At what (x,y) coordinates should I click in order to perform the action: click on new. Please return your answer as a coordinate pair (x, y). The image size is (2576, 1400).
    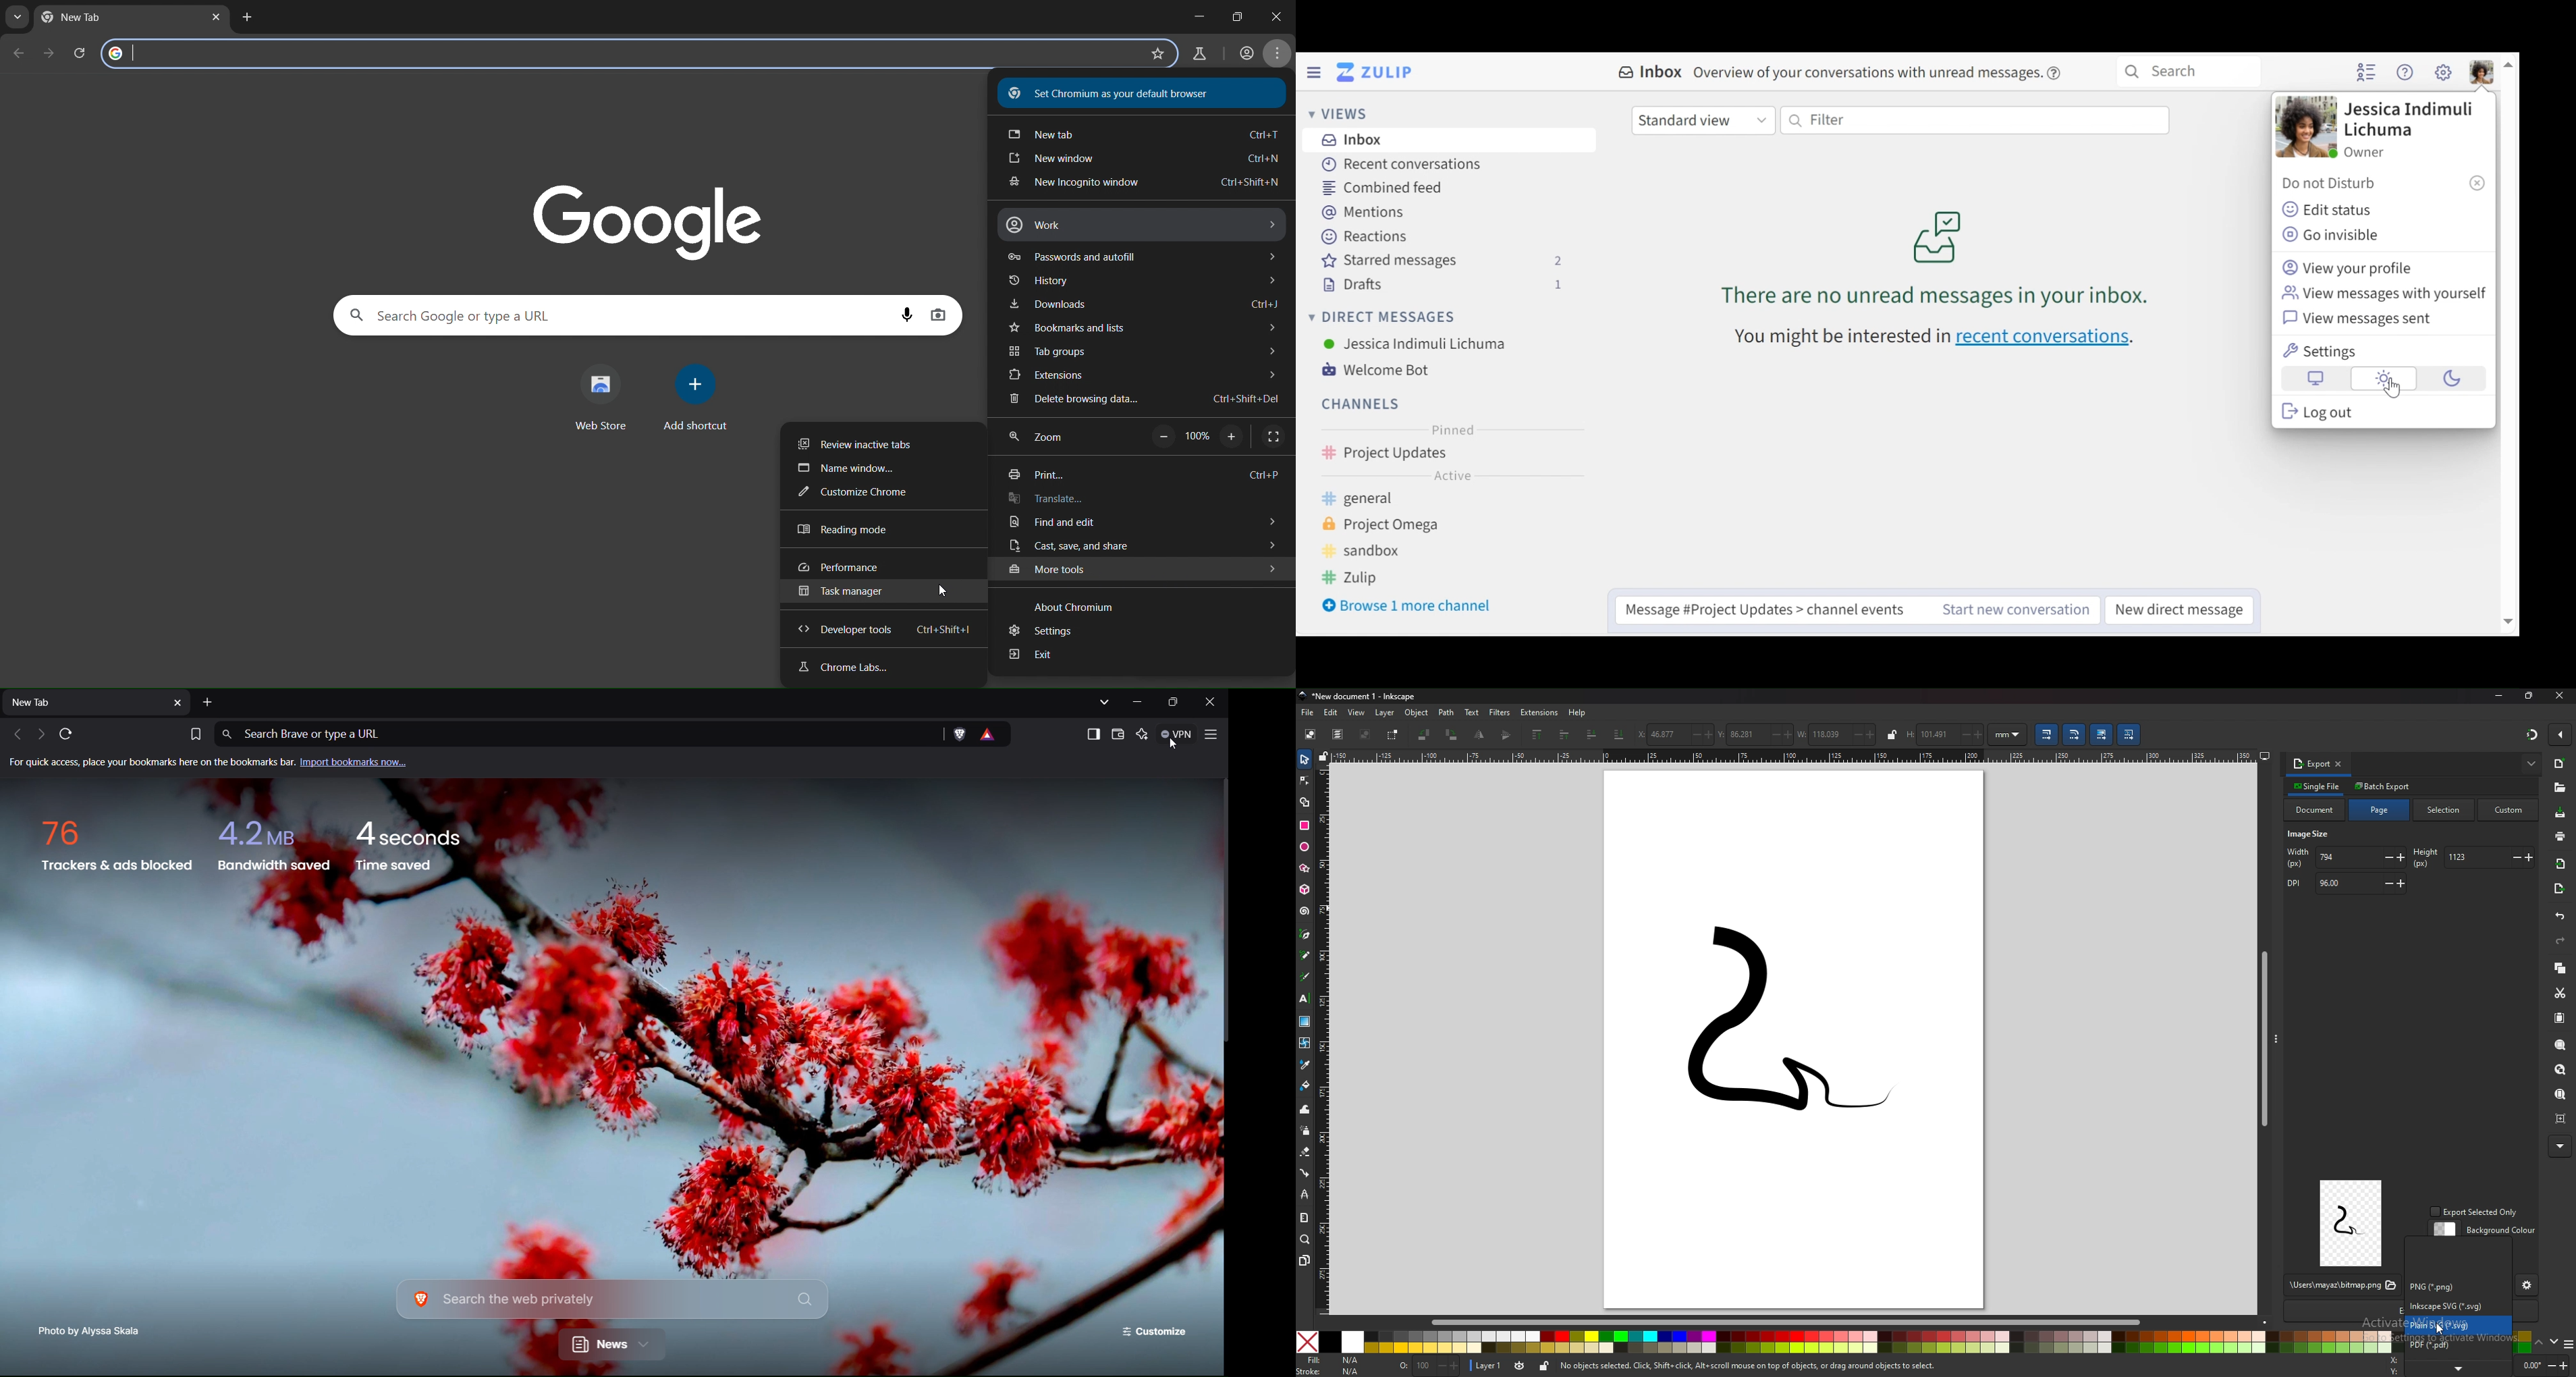
    Looking at the image, I should click on (2561, 764).